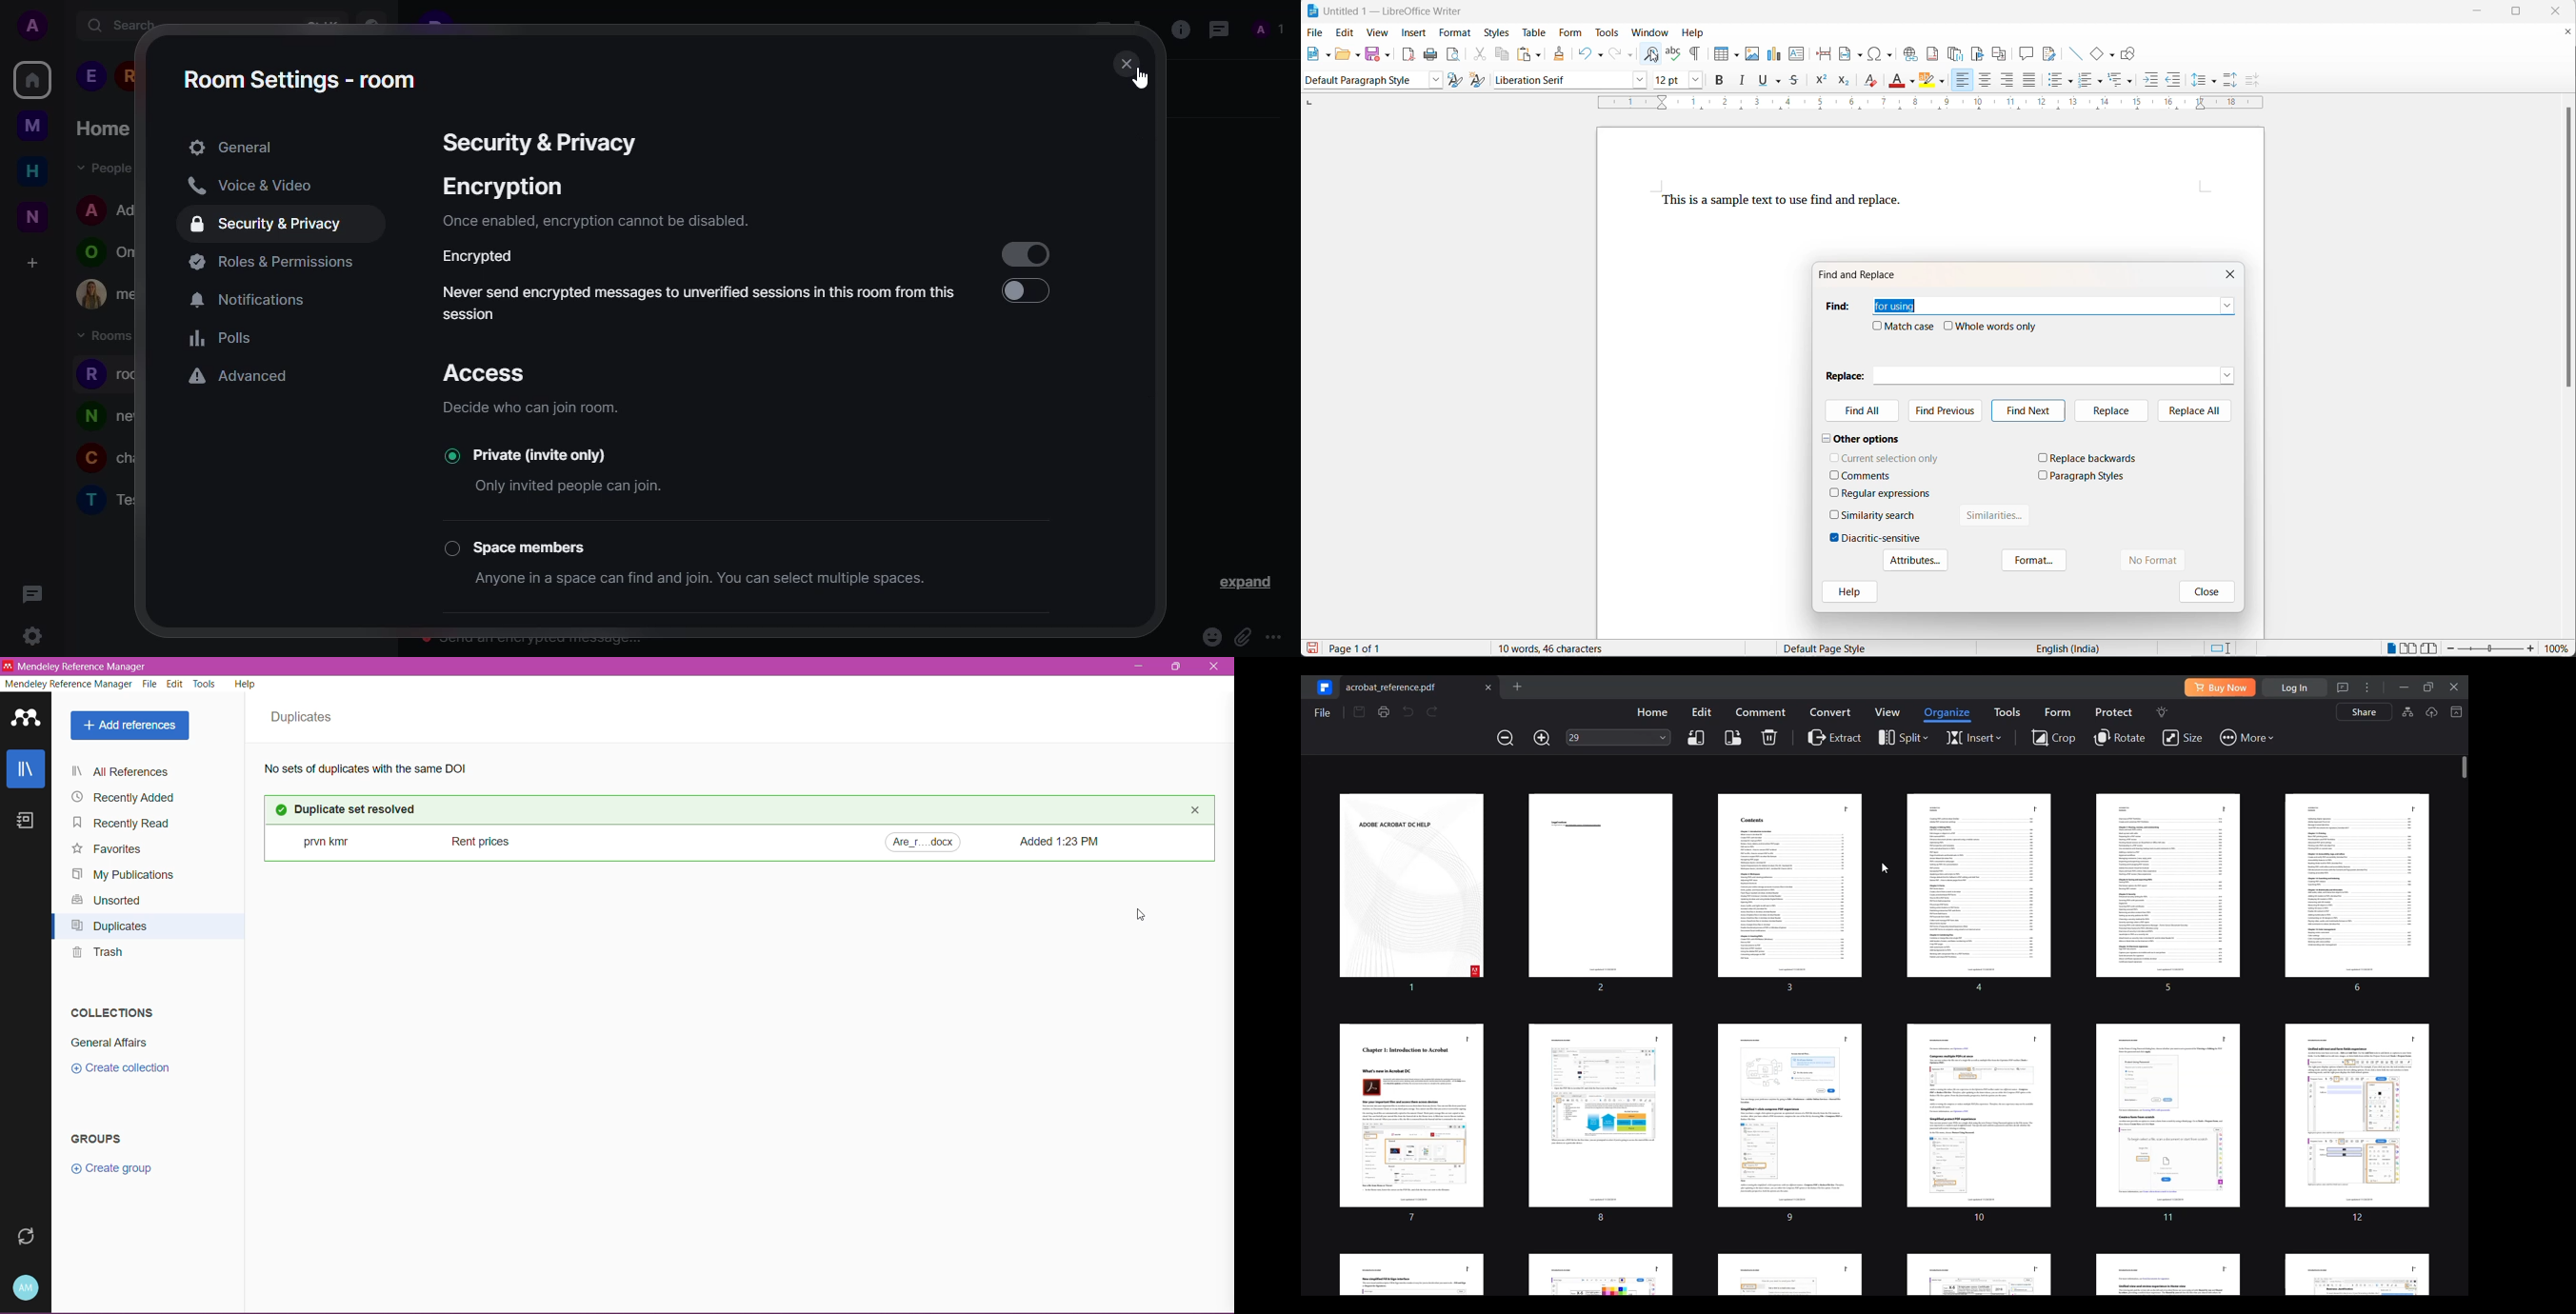 Image resolution: width=2576 pixels, height=1316 pixels. Describe the element at coordinates (1798, 55) in the screenshot. I see `insert text` at that location.